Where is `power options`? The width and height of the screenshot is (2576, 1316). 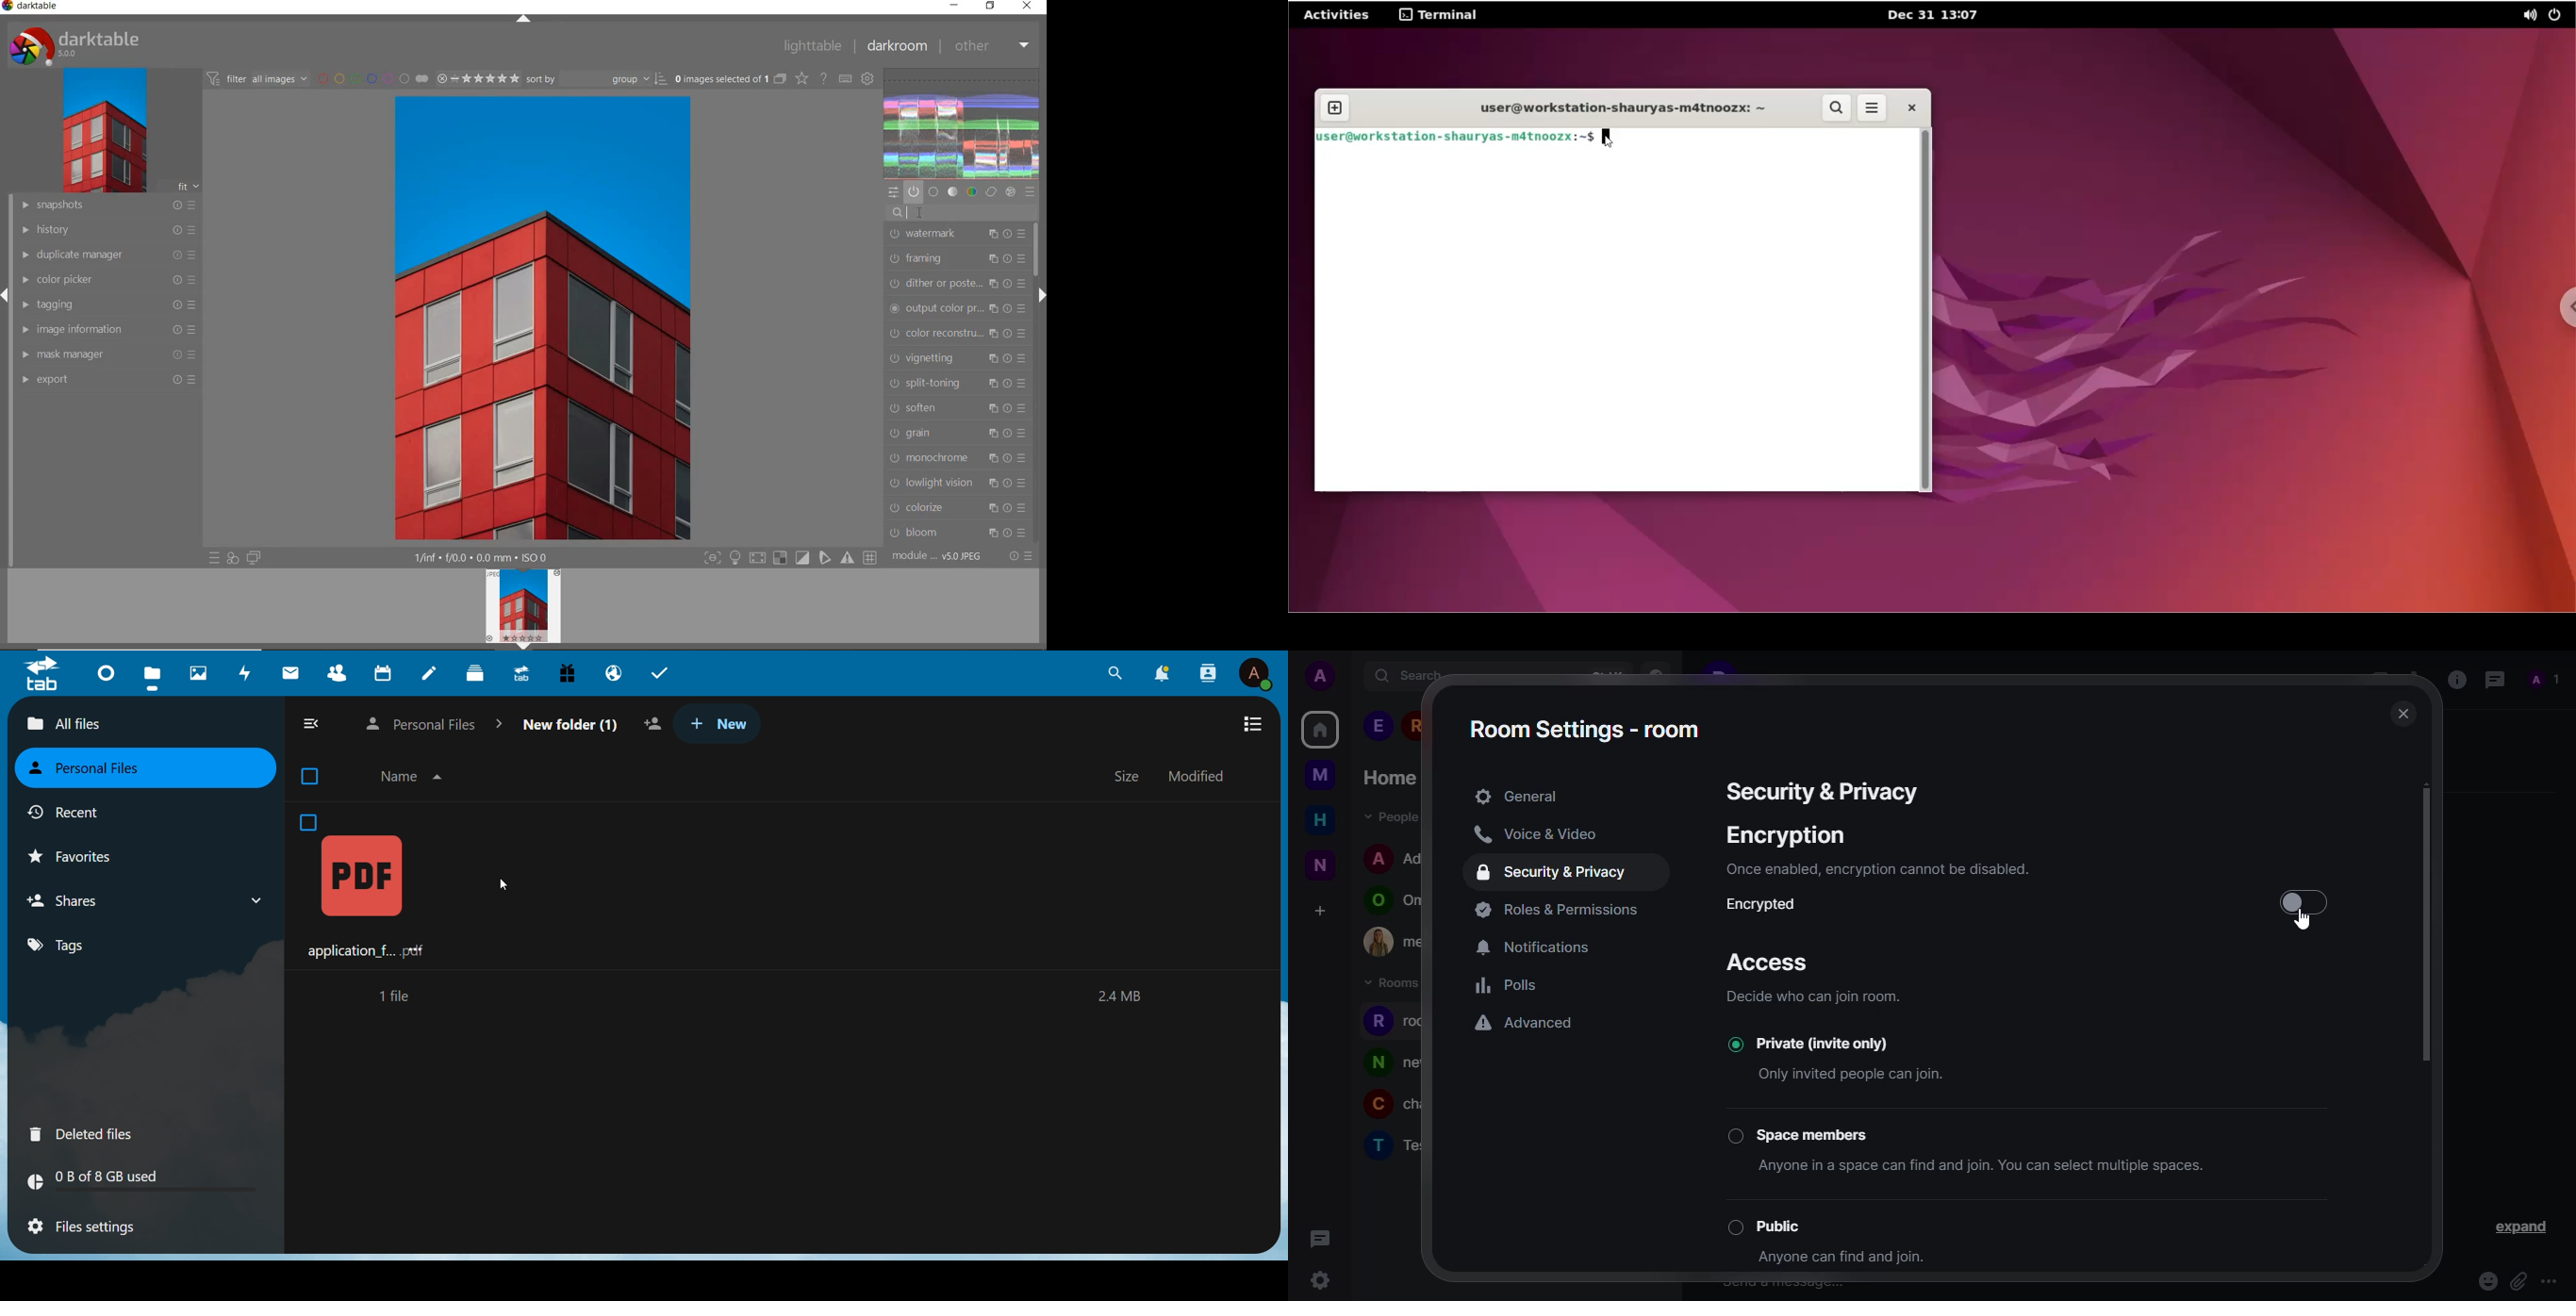
power options is located at coordinates (2558, 15).